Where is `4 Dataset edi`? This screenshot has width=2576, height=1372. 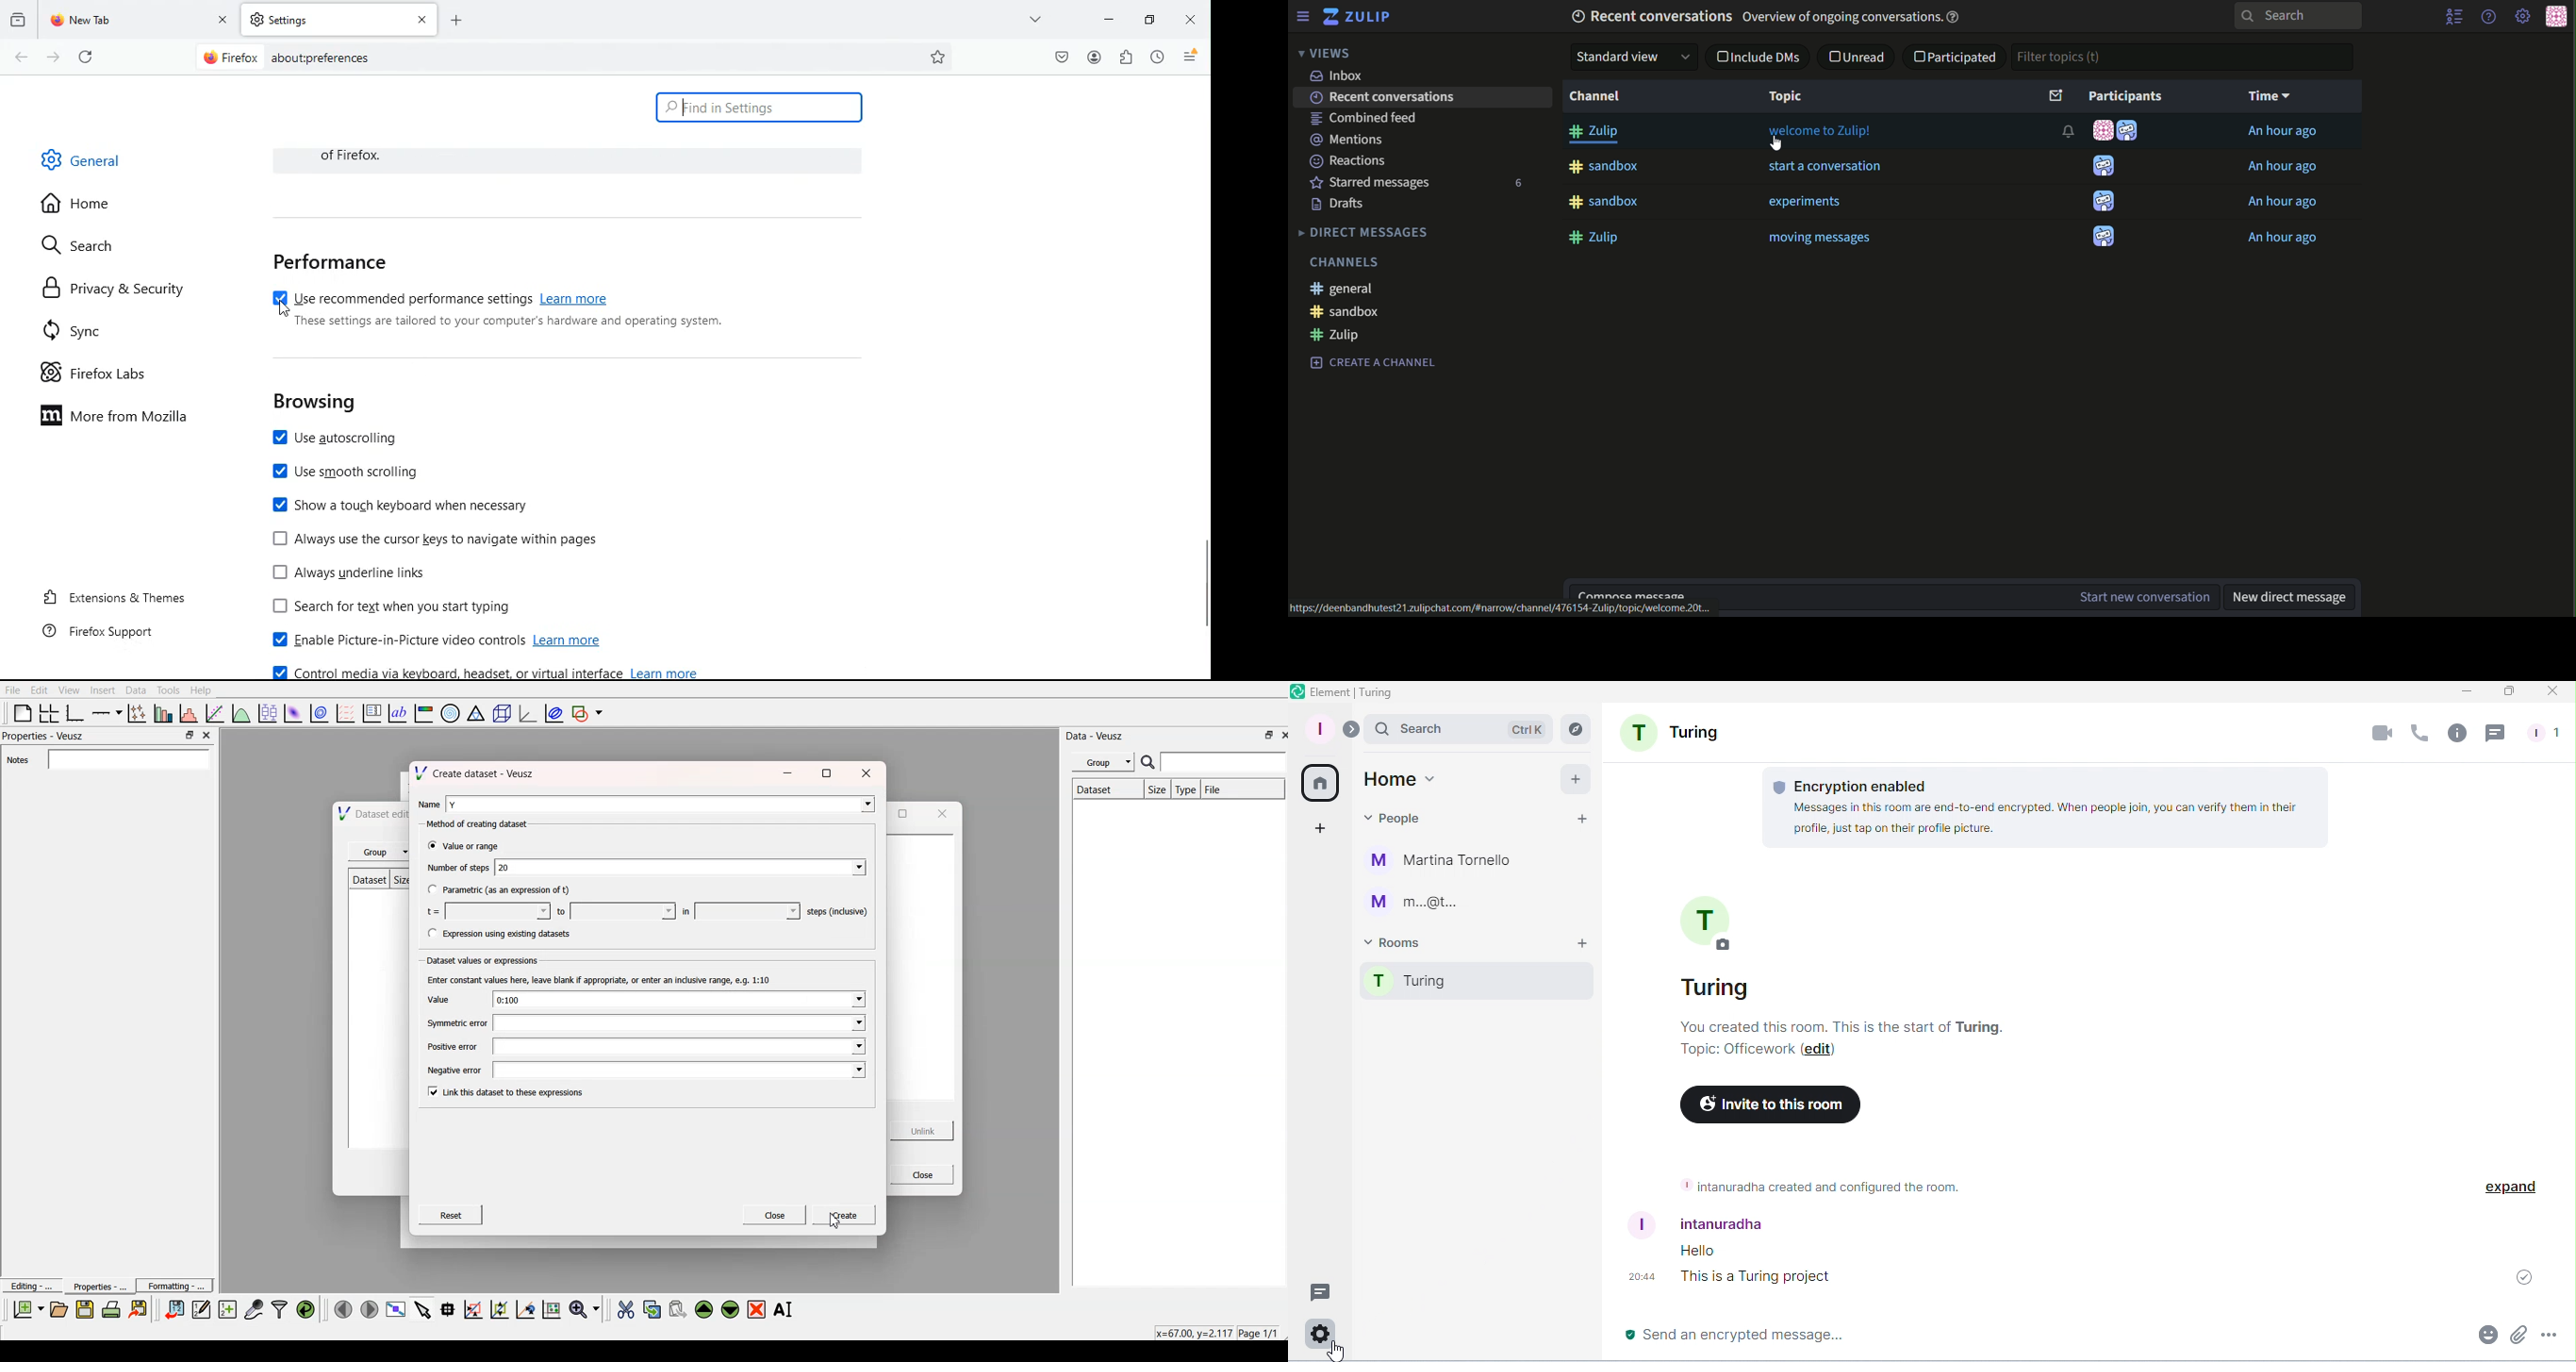
4 Dataset edi is located at coordinates (365, 815).